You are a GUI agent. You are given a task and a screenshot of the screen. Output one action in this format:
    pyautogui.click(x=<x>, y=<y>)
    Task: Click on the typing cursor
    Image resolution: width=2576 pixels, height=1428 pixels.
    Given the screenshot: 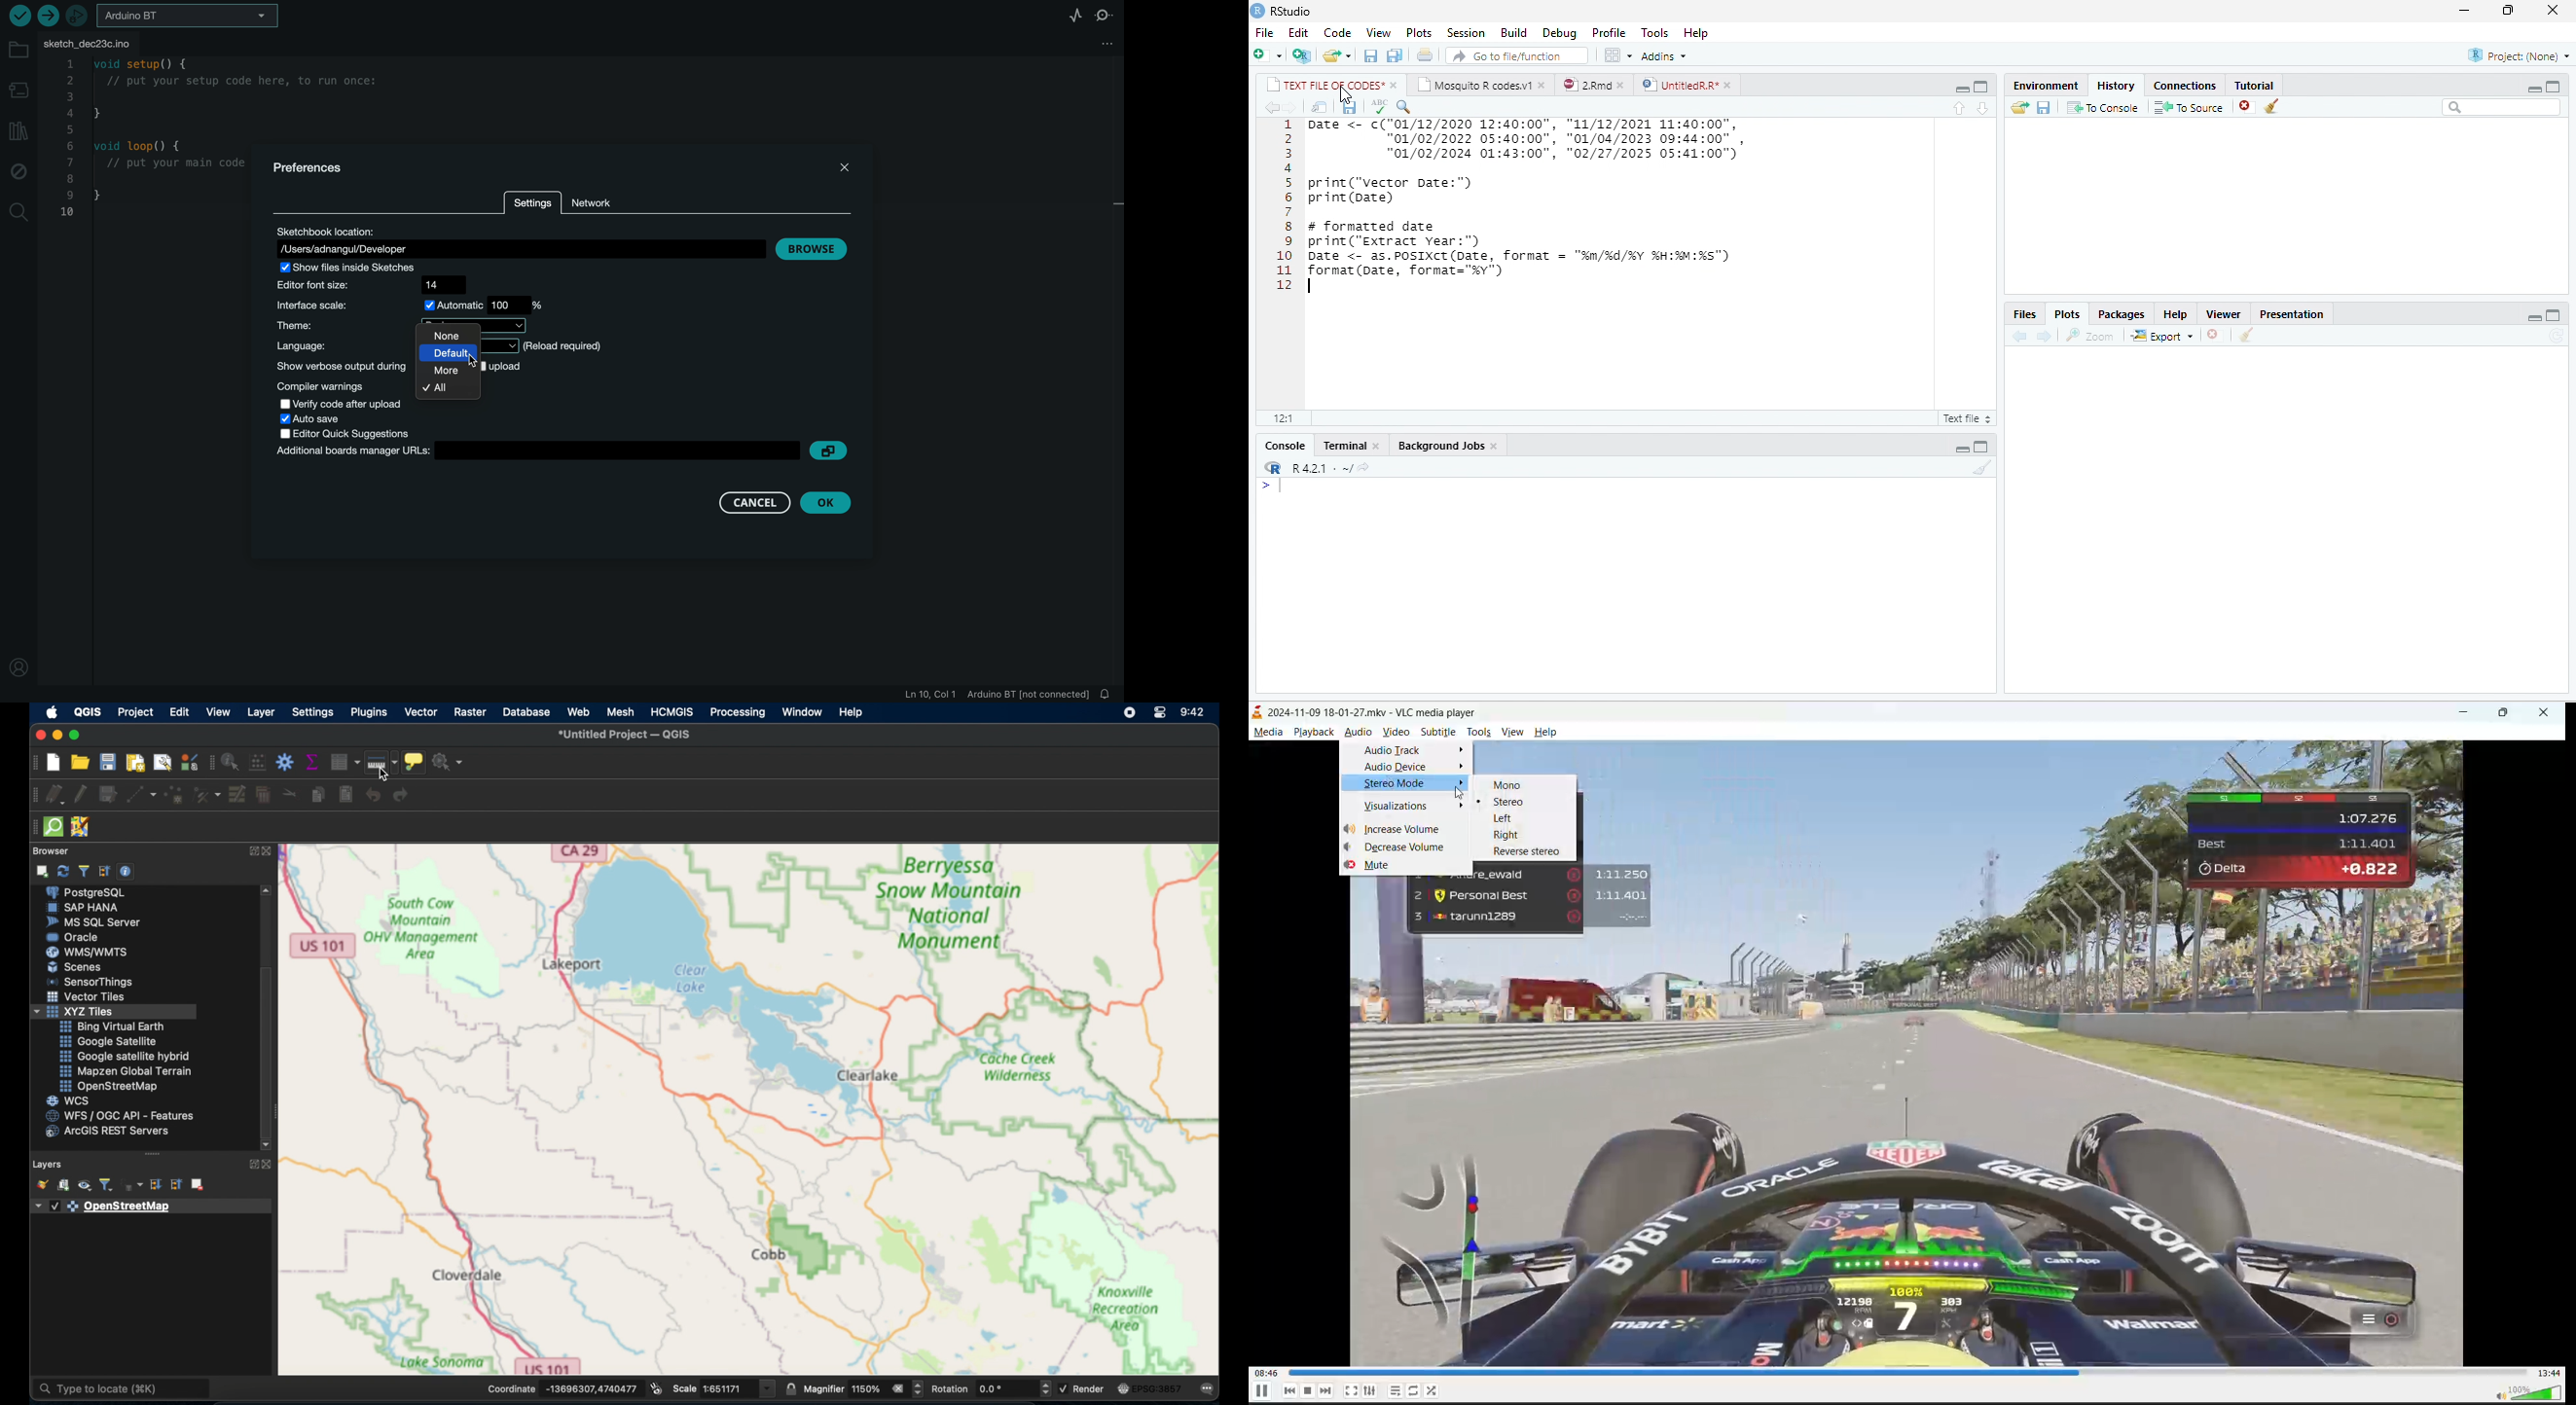 What is the action you would take?
    pyautogui.click(x=1313, y=287)
    